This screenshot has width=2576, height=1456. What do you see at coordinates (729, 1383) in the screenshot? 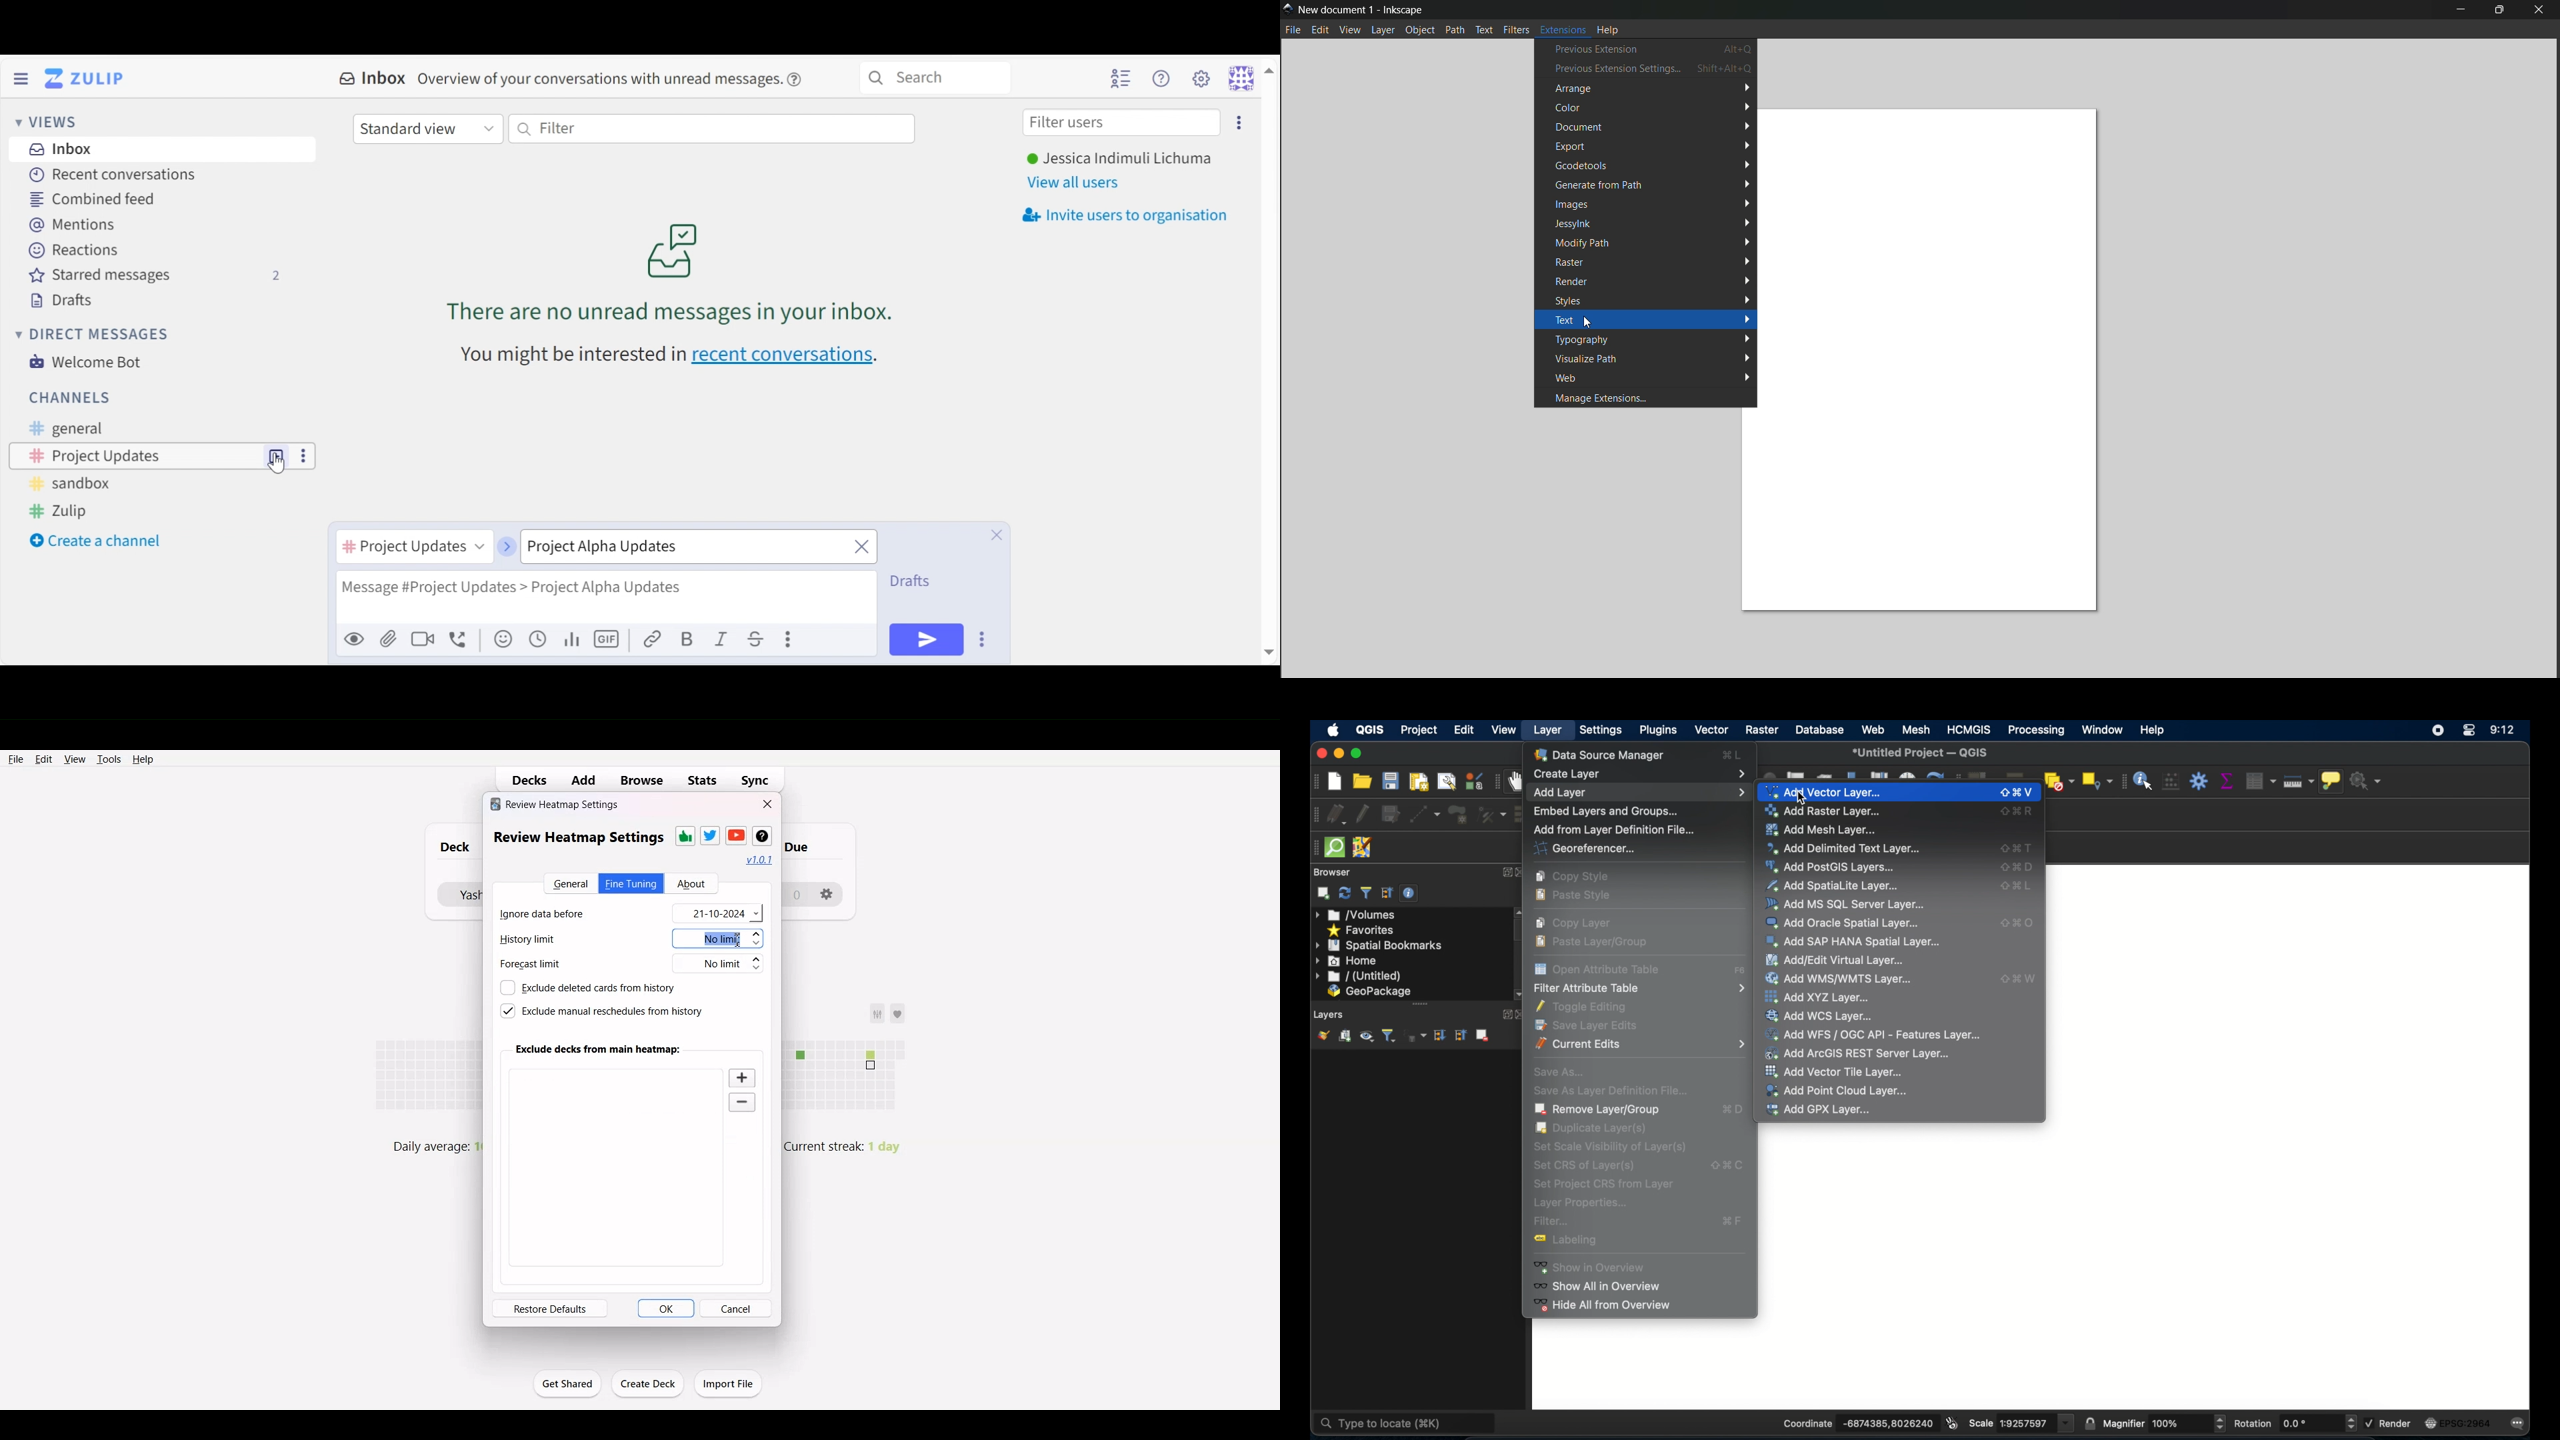
I see `Import File` at bounding box center [729, 1383].